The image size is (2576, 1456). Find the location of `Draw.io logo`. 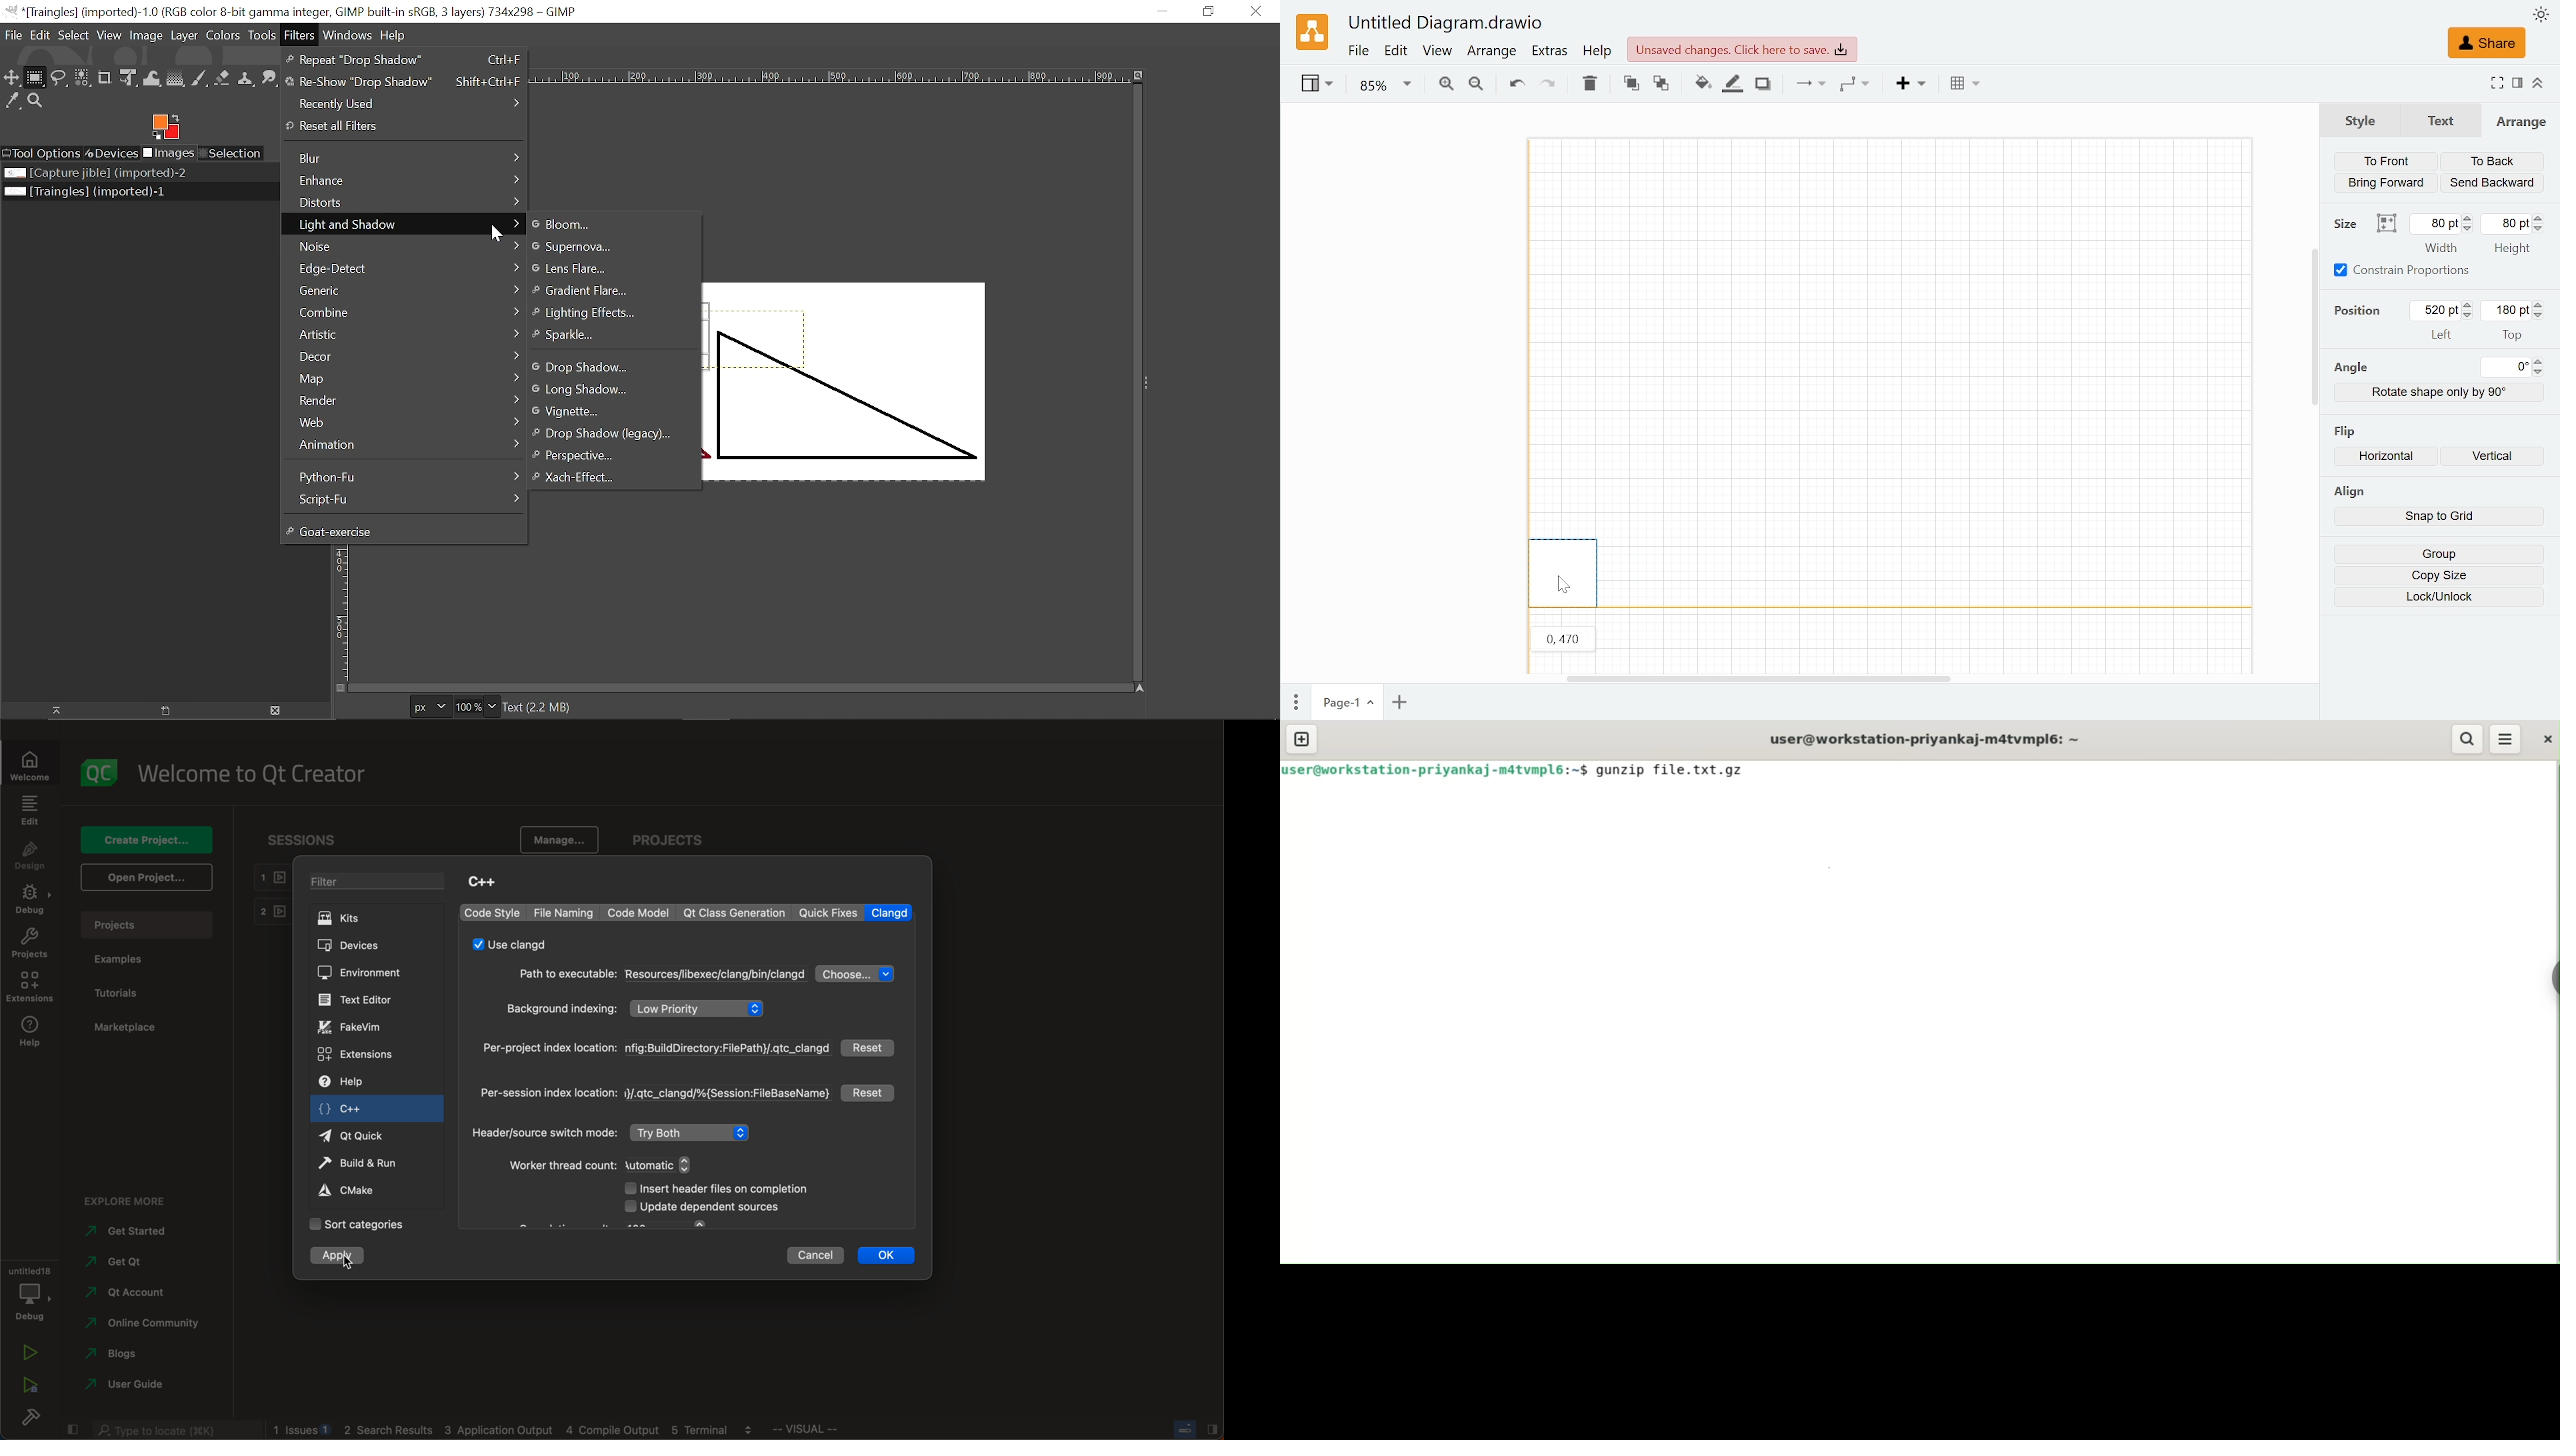

Draw.io logo is located at coordinates (1314, 31).